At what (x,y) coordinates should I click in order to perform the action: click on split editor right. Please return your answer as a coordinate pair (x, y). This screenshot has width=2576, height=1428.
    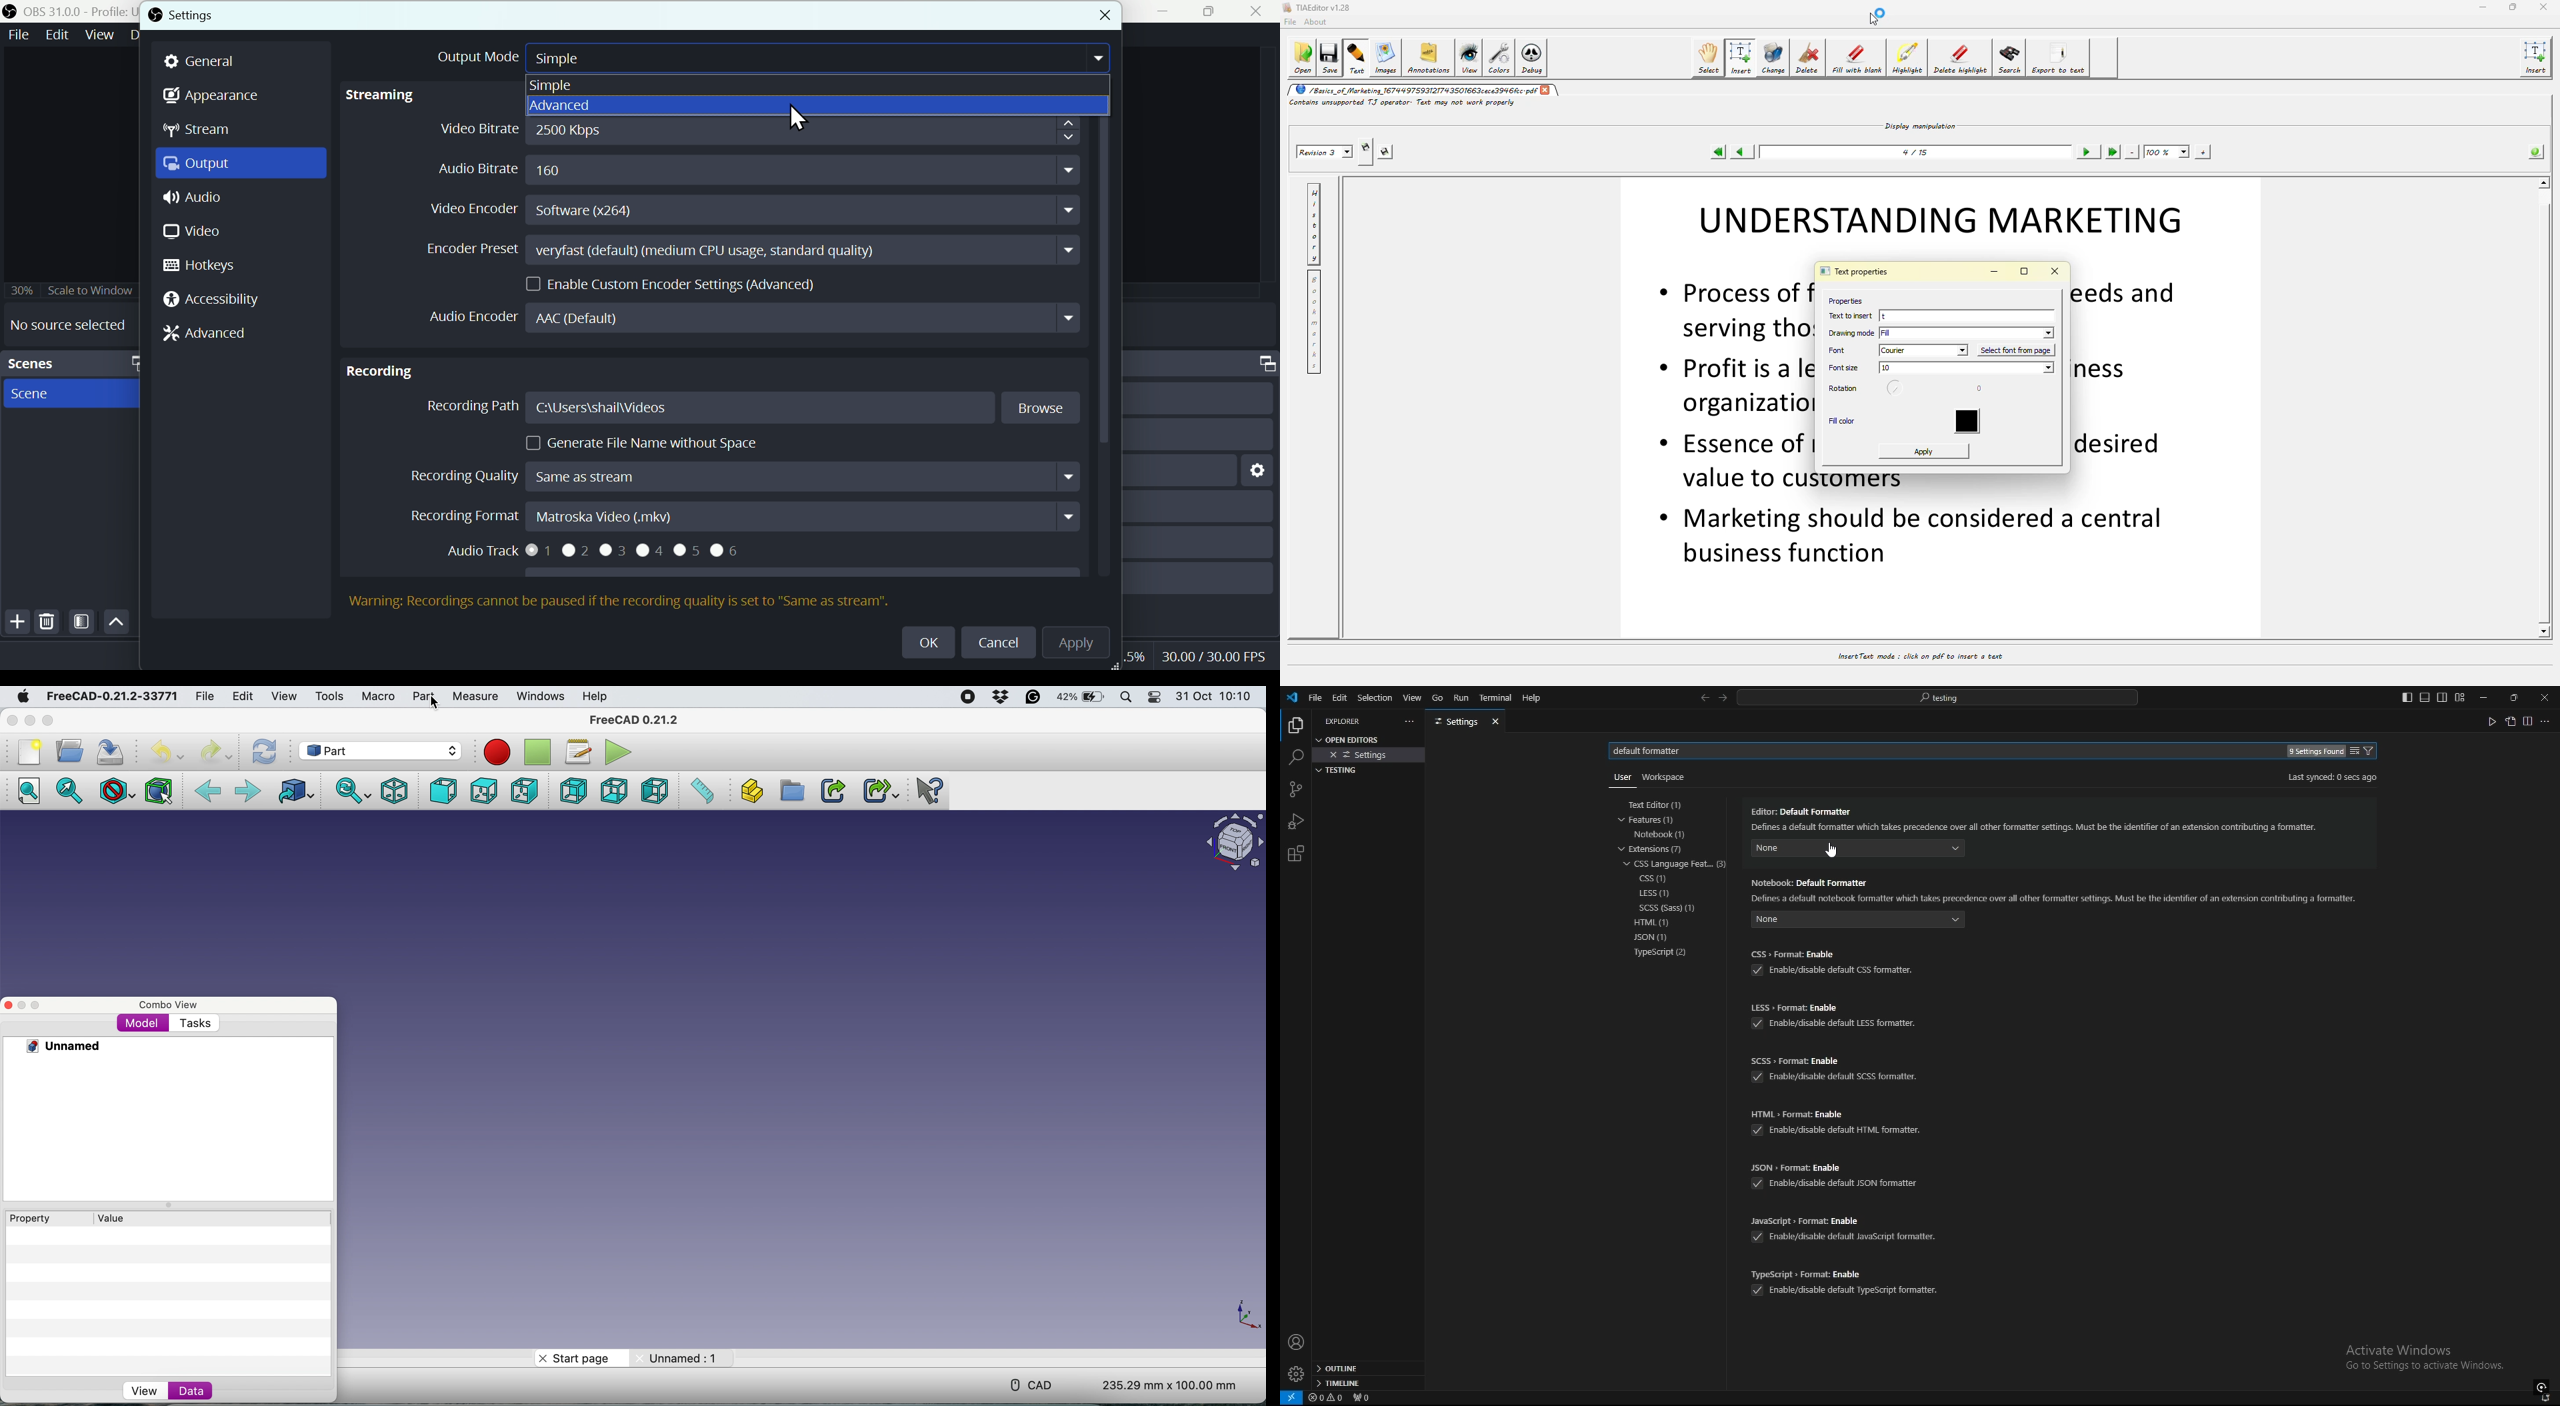
    Looking at the image, I should click on (2528, 721).